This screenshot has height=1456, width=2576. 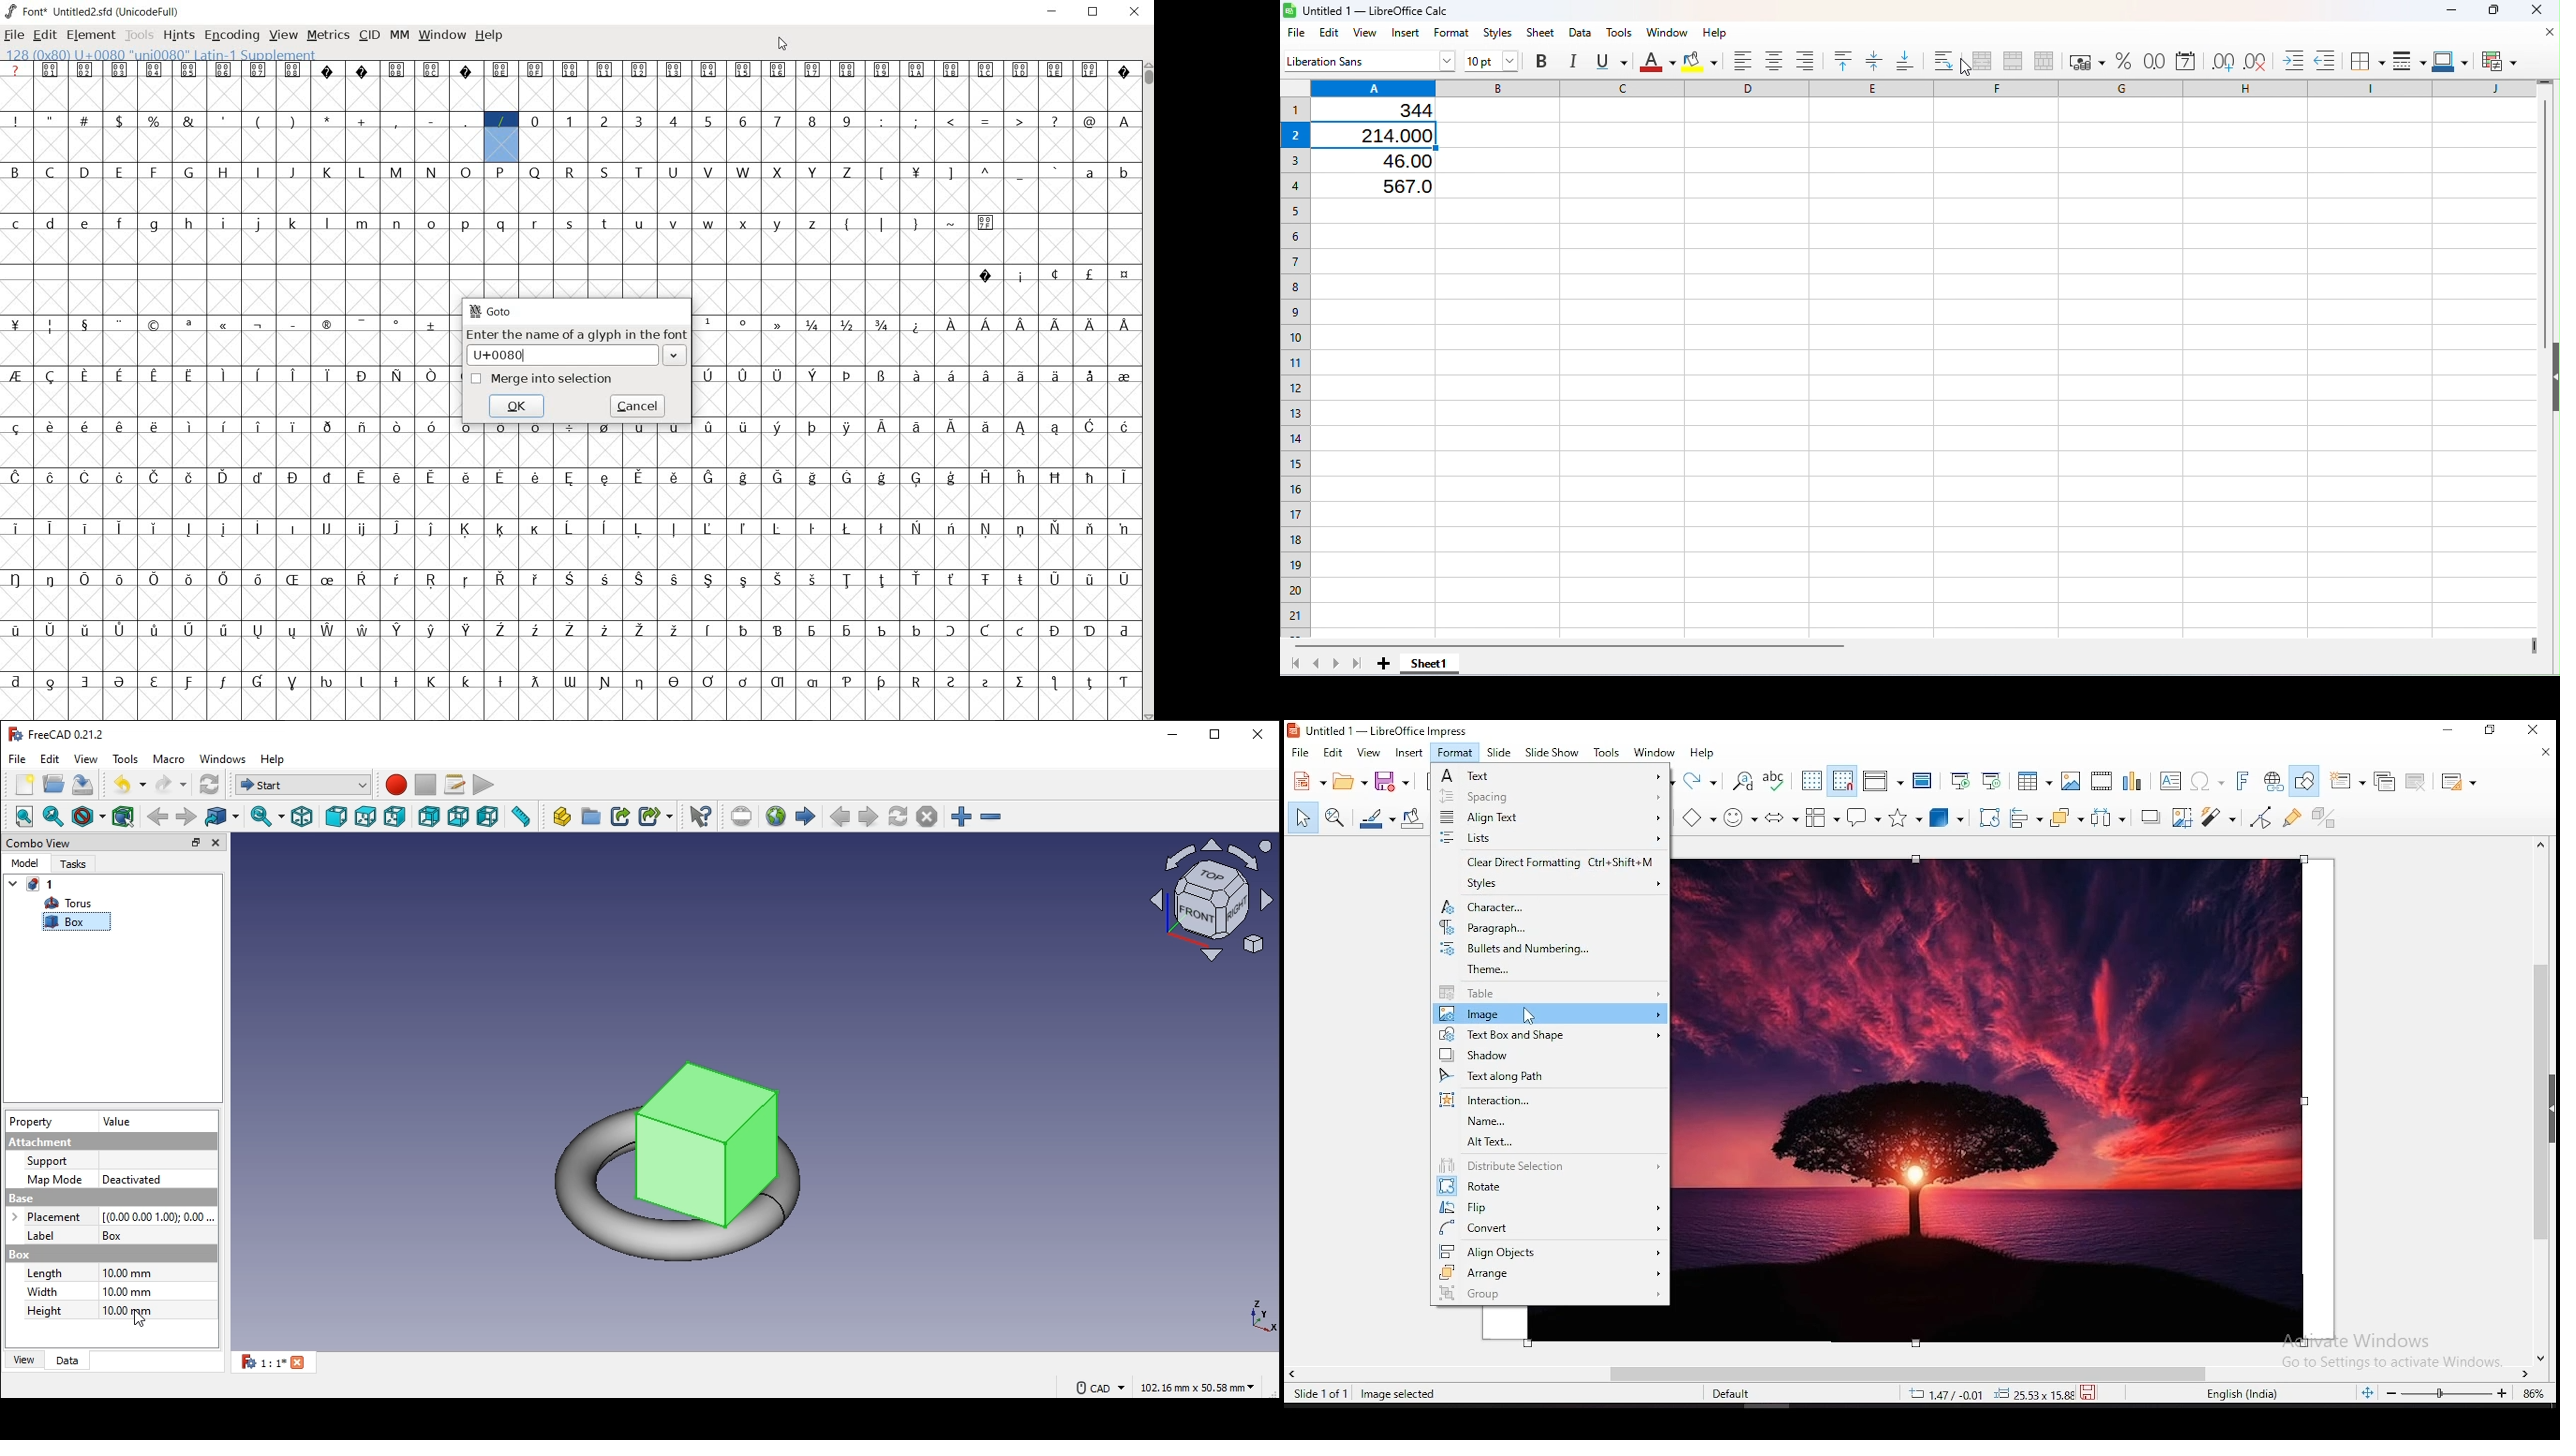 I want to click on Wrap text, so click(x=1943, y=60).